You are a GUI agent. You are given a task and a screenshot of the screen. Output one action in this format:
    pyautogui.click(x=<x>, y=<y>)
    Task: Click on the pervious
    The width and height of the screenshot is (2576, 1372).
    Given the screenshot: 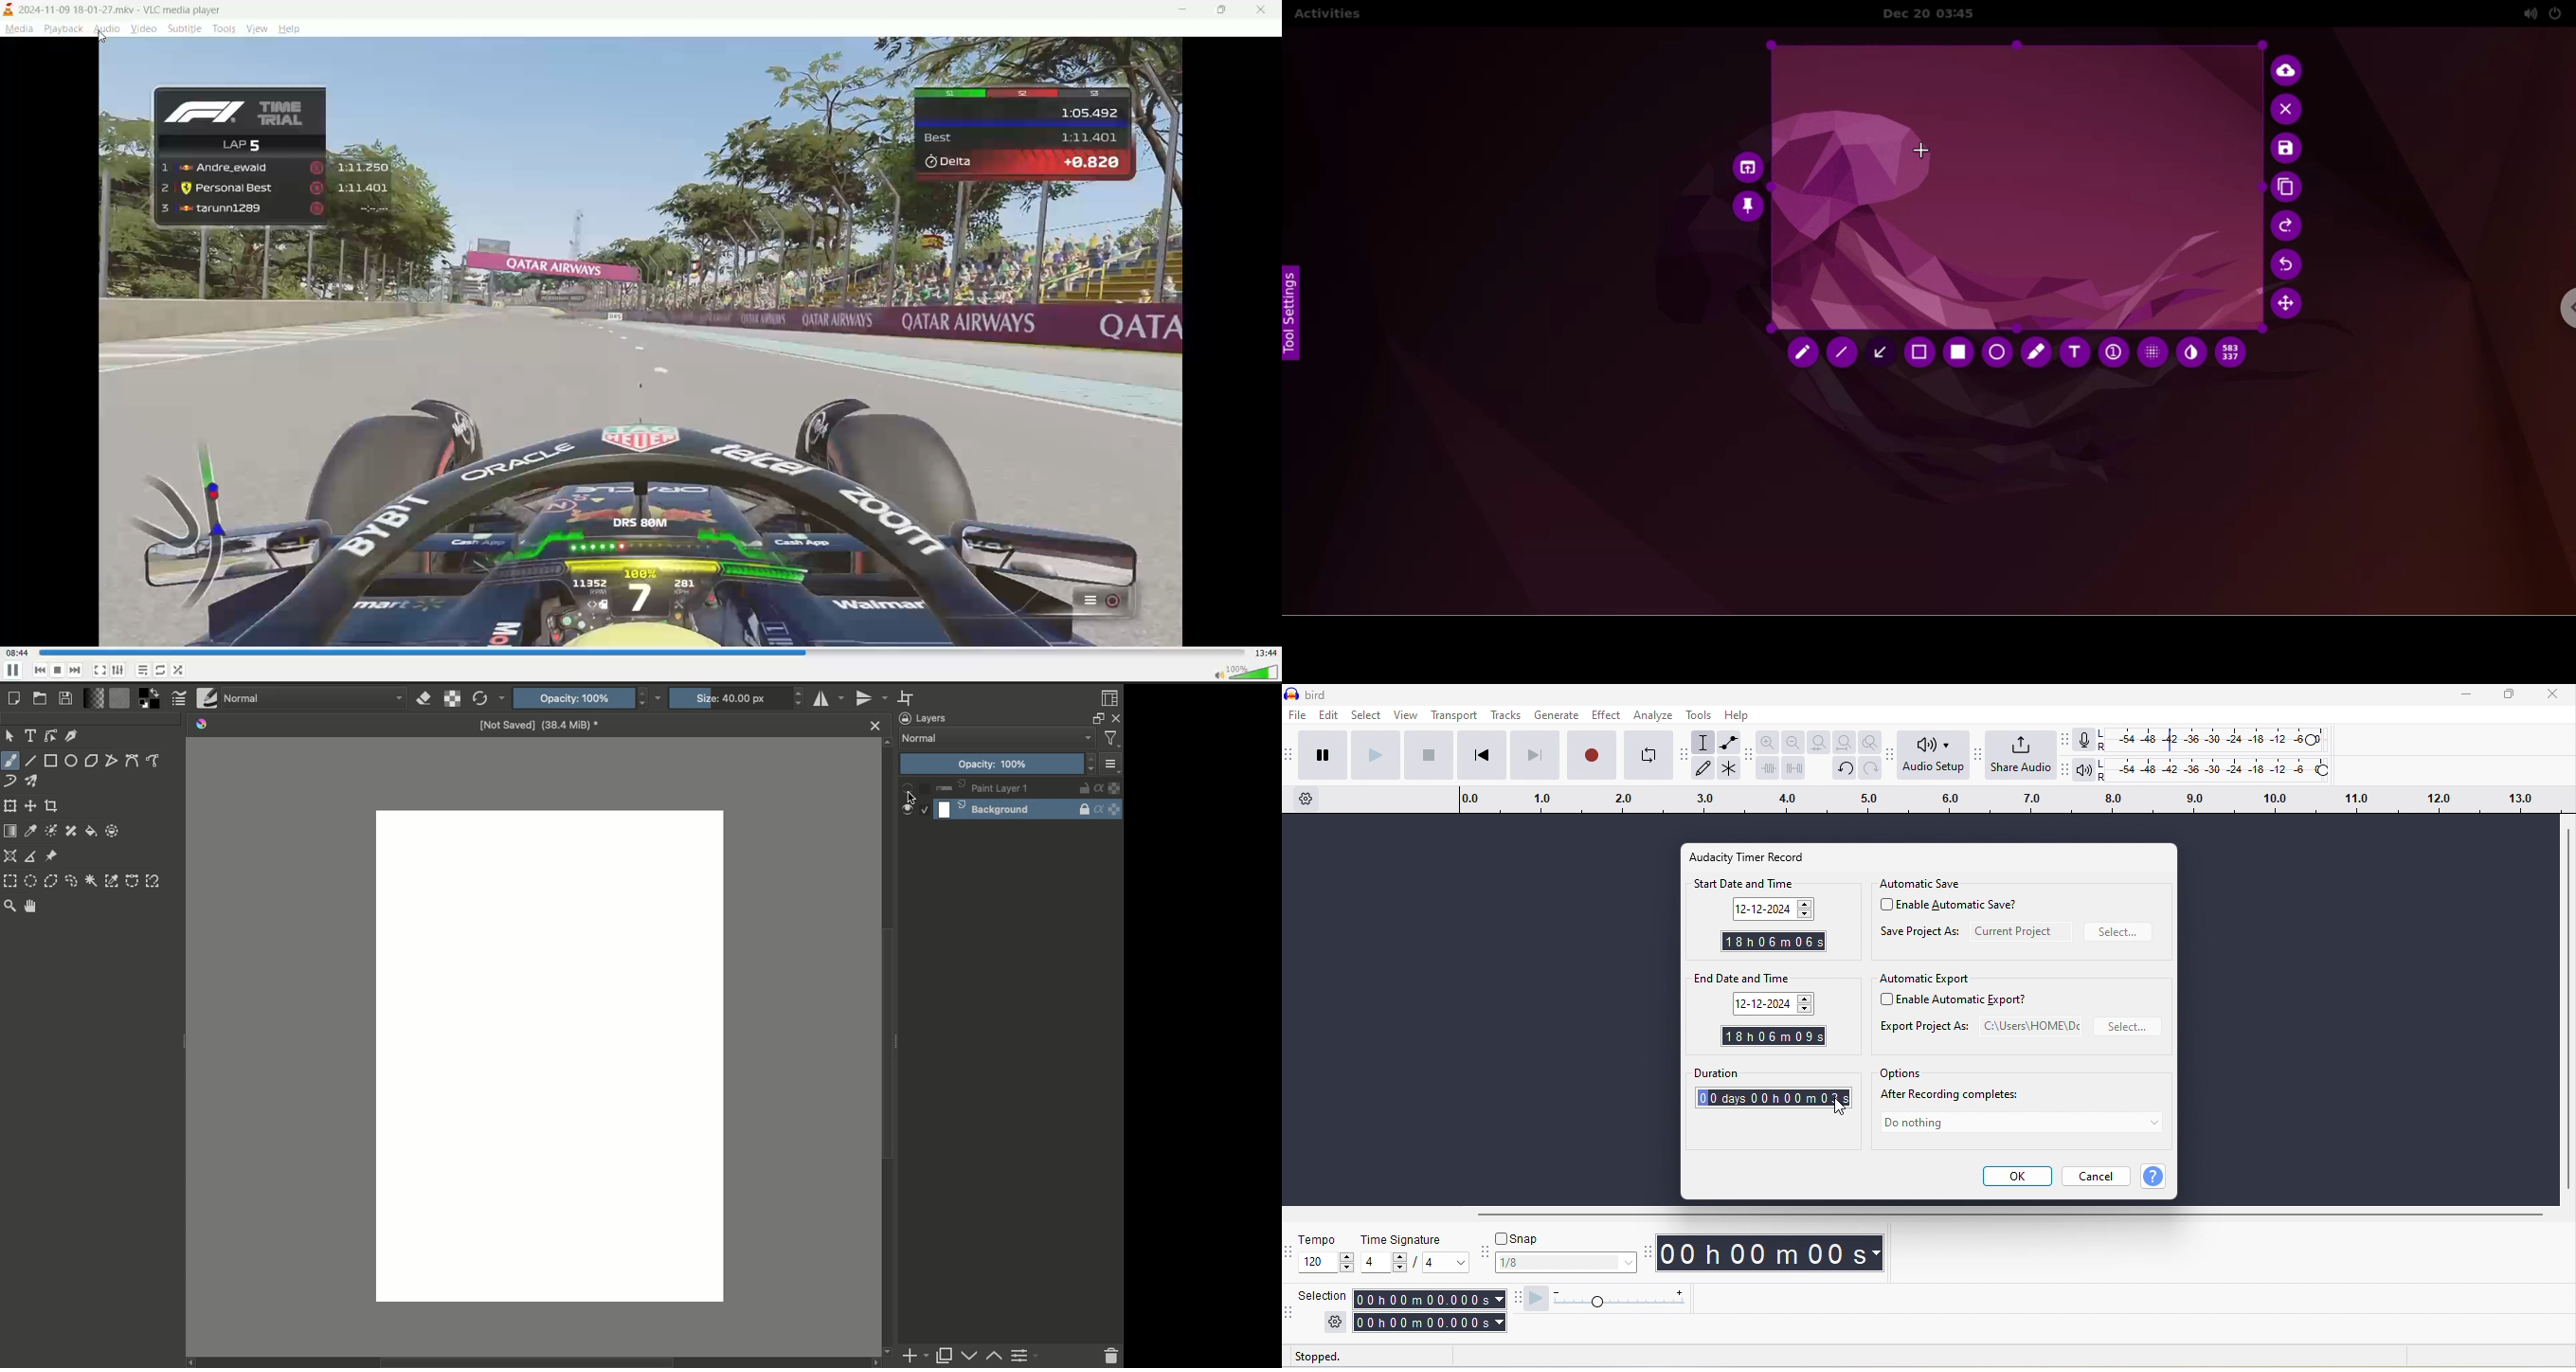 What is the action you would take?
    pyautogui.click(x=39, y=669)
    